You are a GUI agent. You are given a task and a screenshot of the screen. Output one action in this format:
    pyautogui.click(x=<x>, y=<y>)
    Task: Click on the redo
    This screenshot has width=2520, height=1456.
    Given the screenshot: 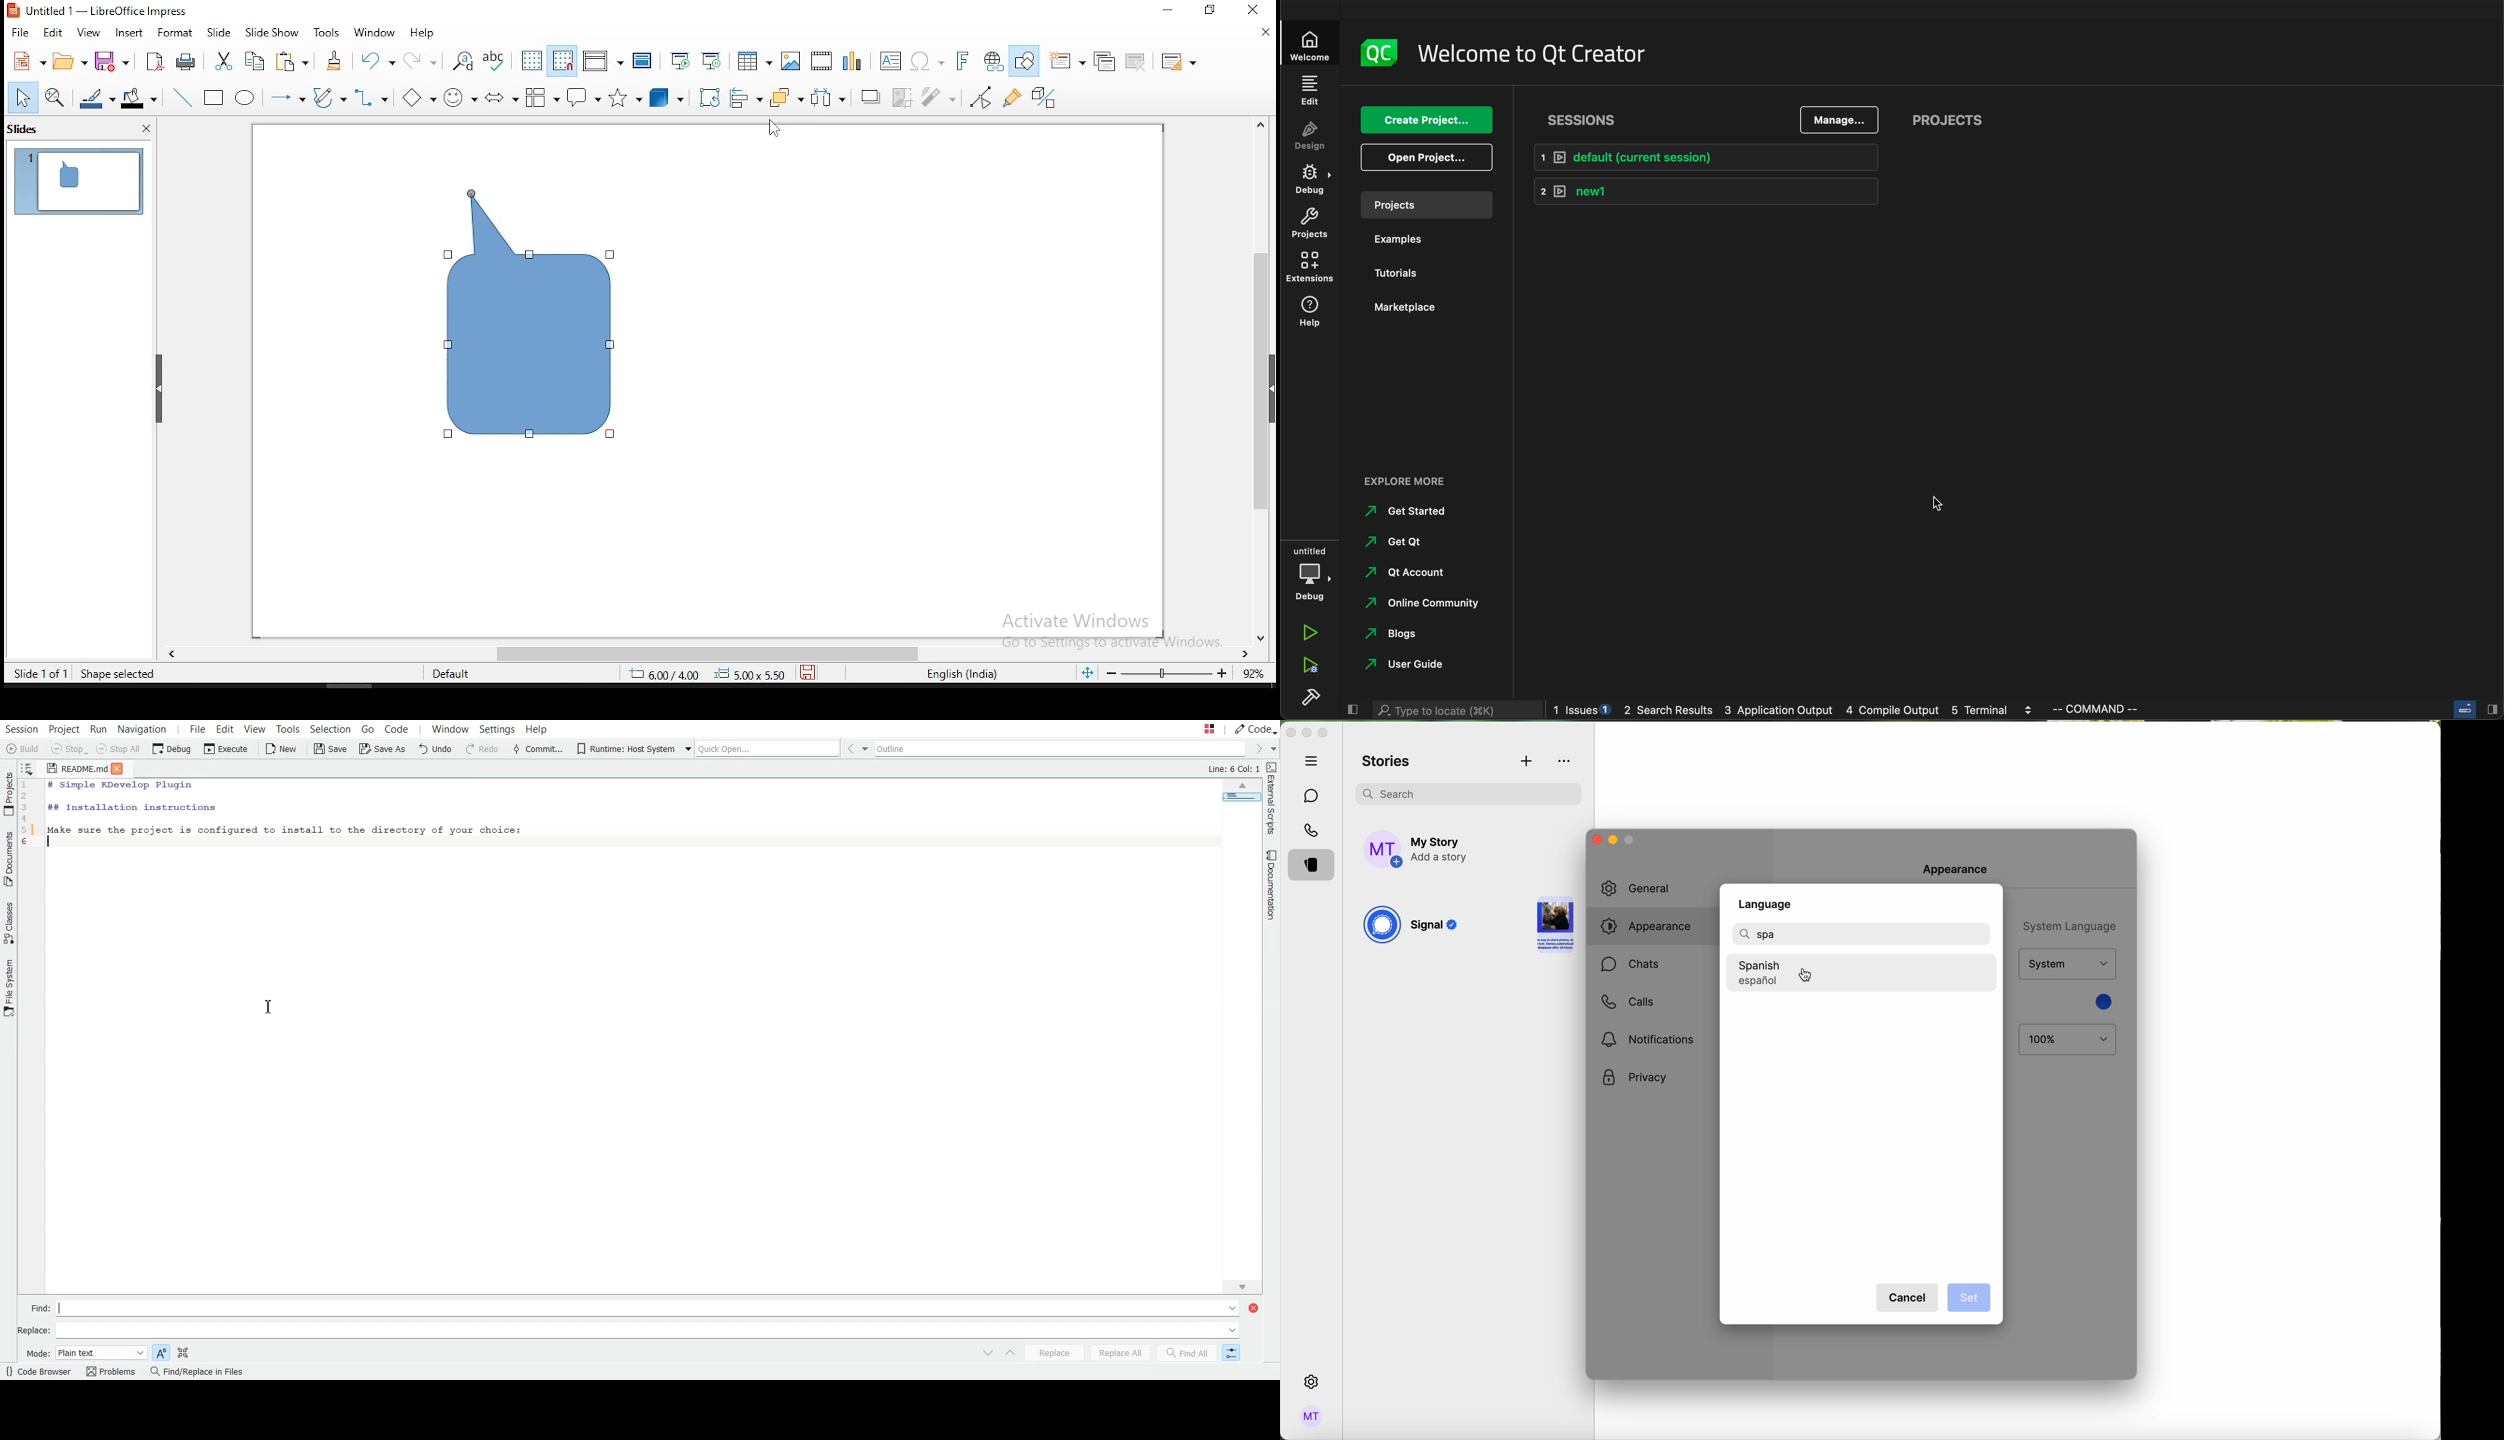 What is the action you would take?
    pyautogui.click(x=425, y=61)
    